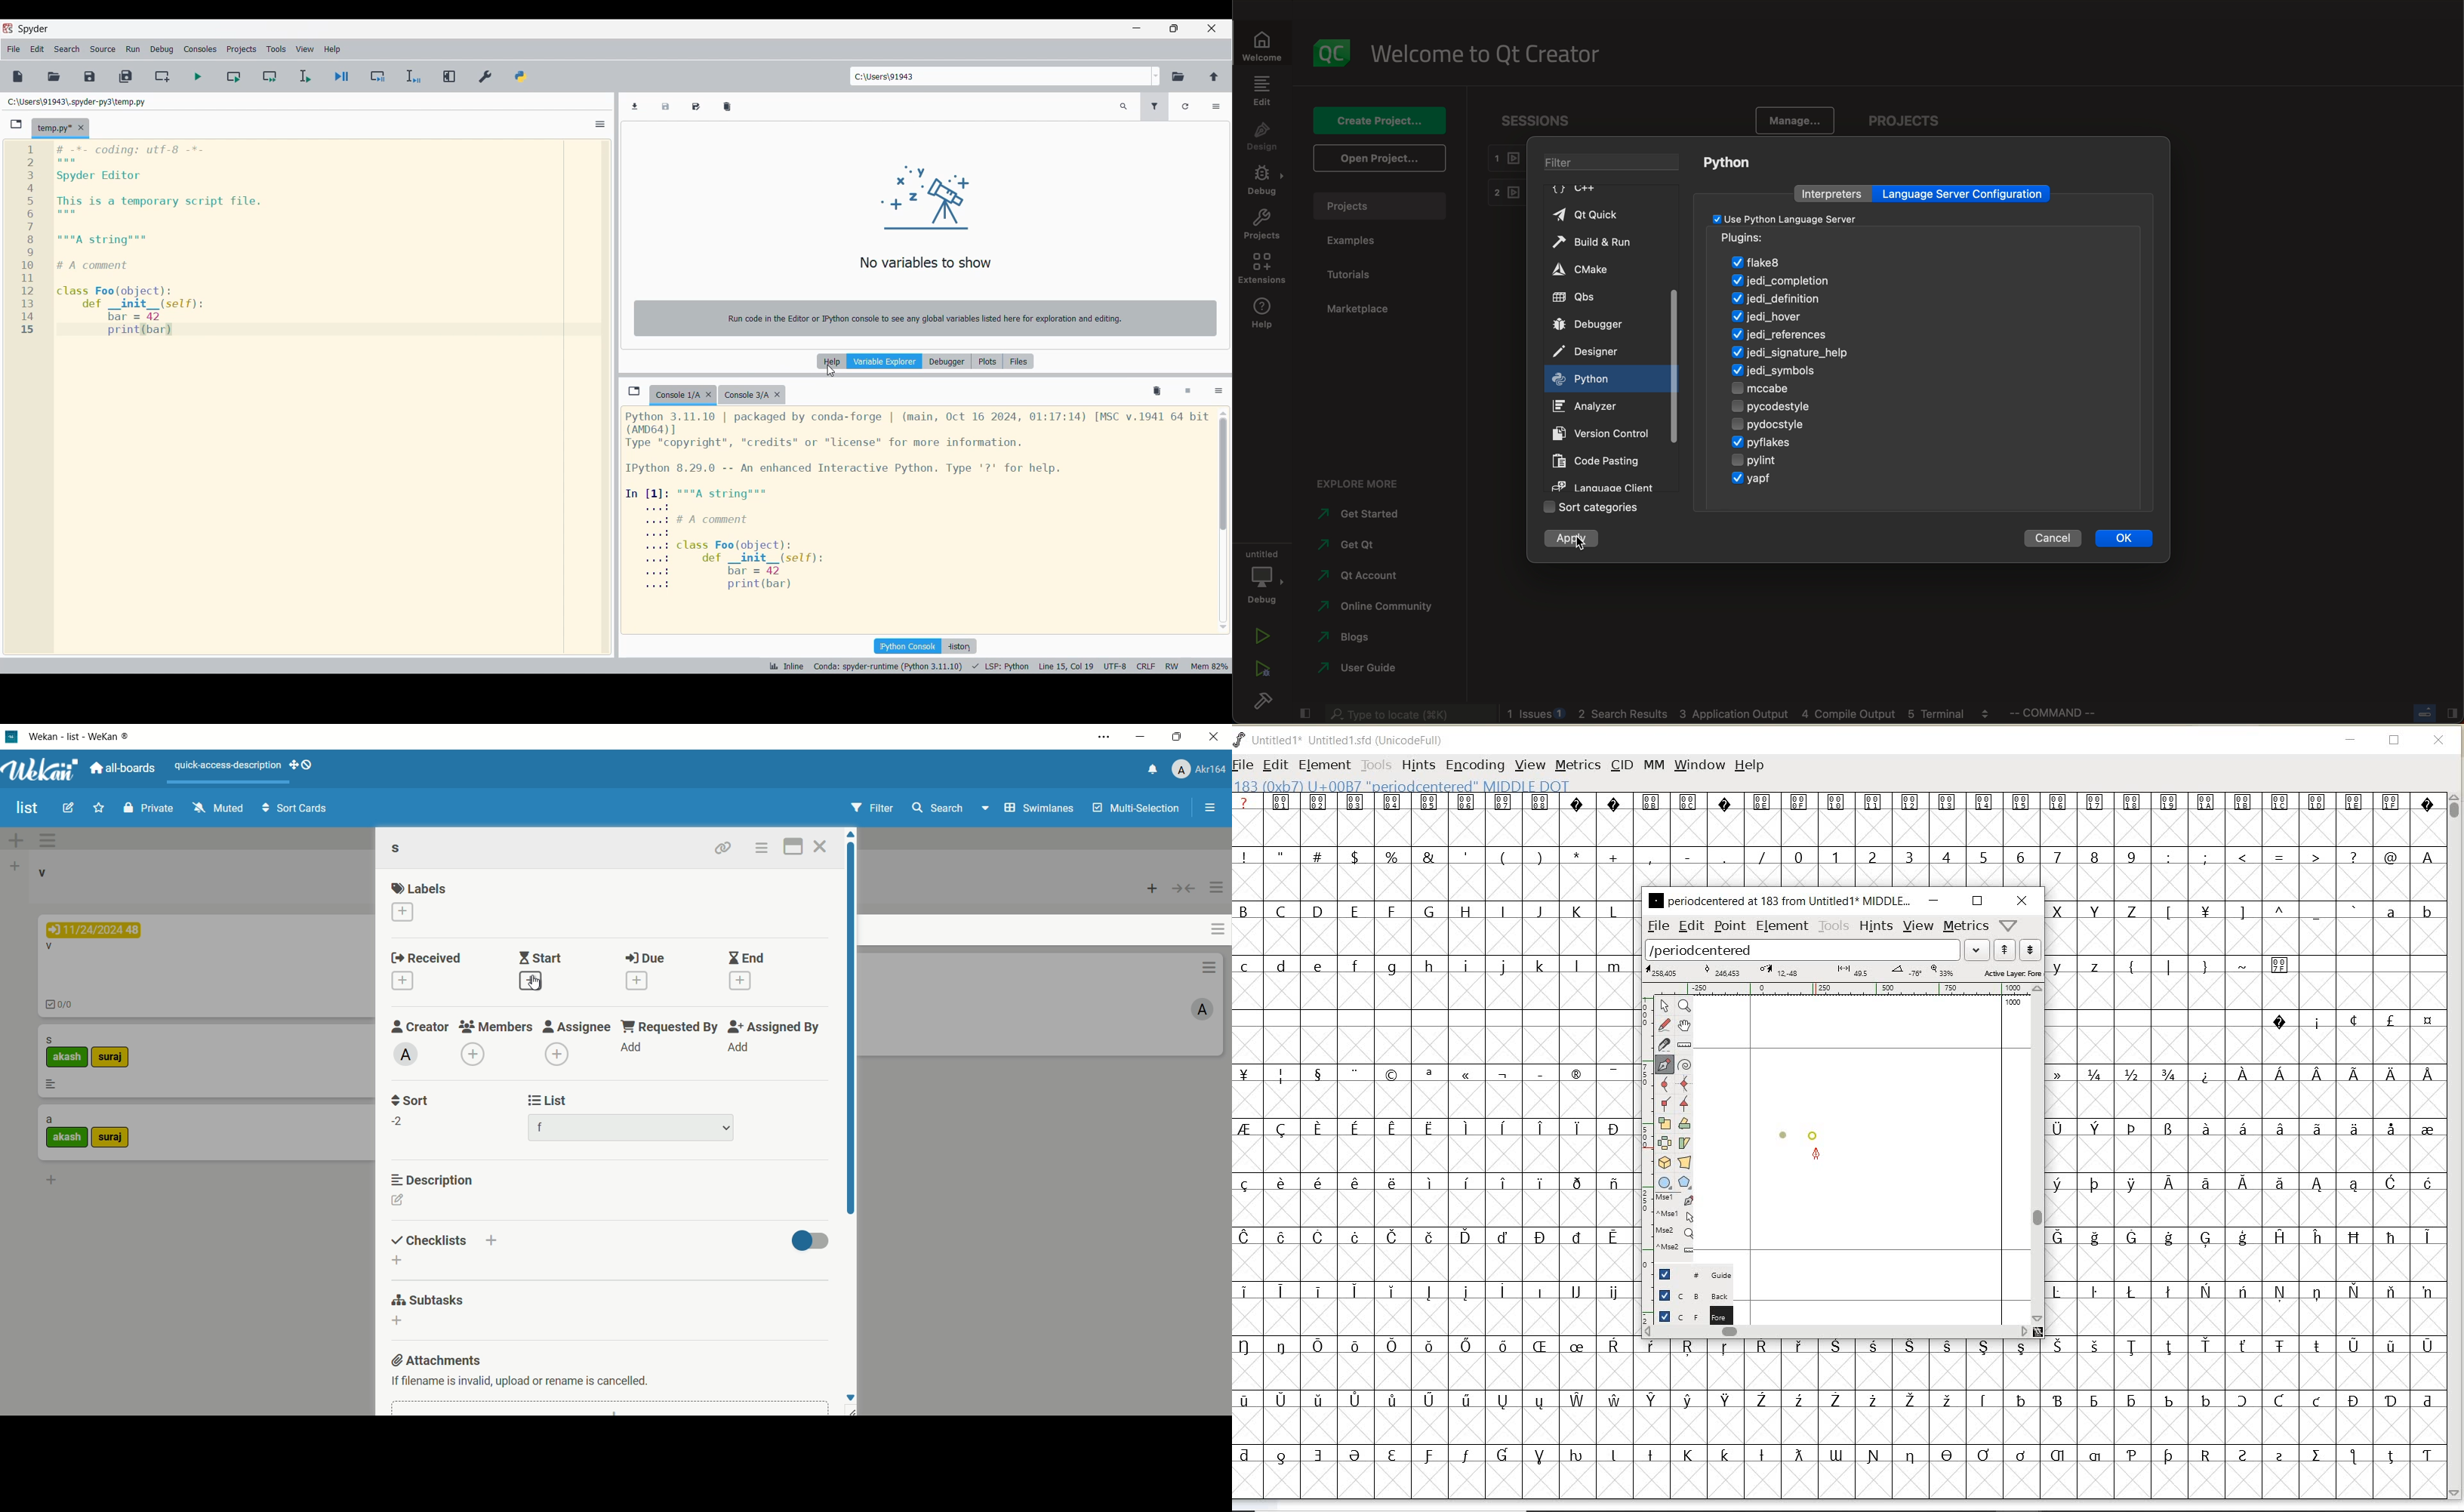  What do you see at coordinates (77, 102) in the screenshot?
I see `File location` at bounding box center [77, 102].